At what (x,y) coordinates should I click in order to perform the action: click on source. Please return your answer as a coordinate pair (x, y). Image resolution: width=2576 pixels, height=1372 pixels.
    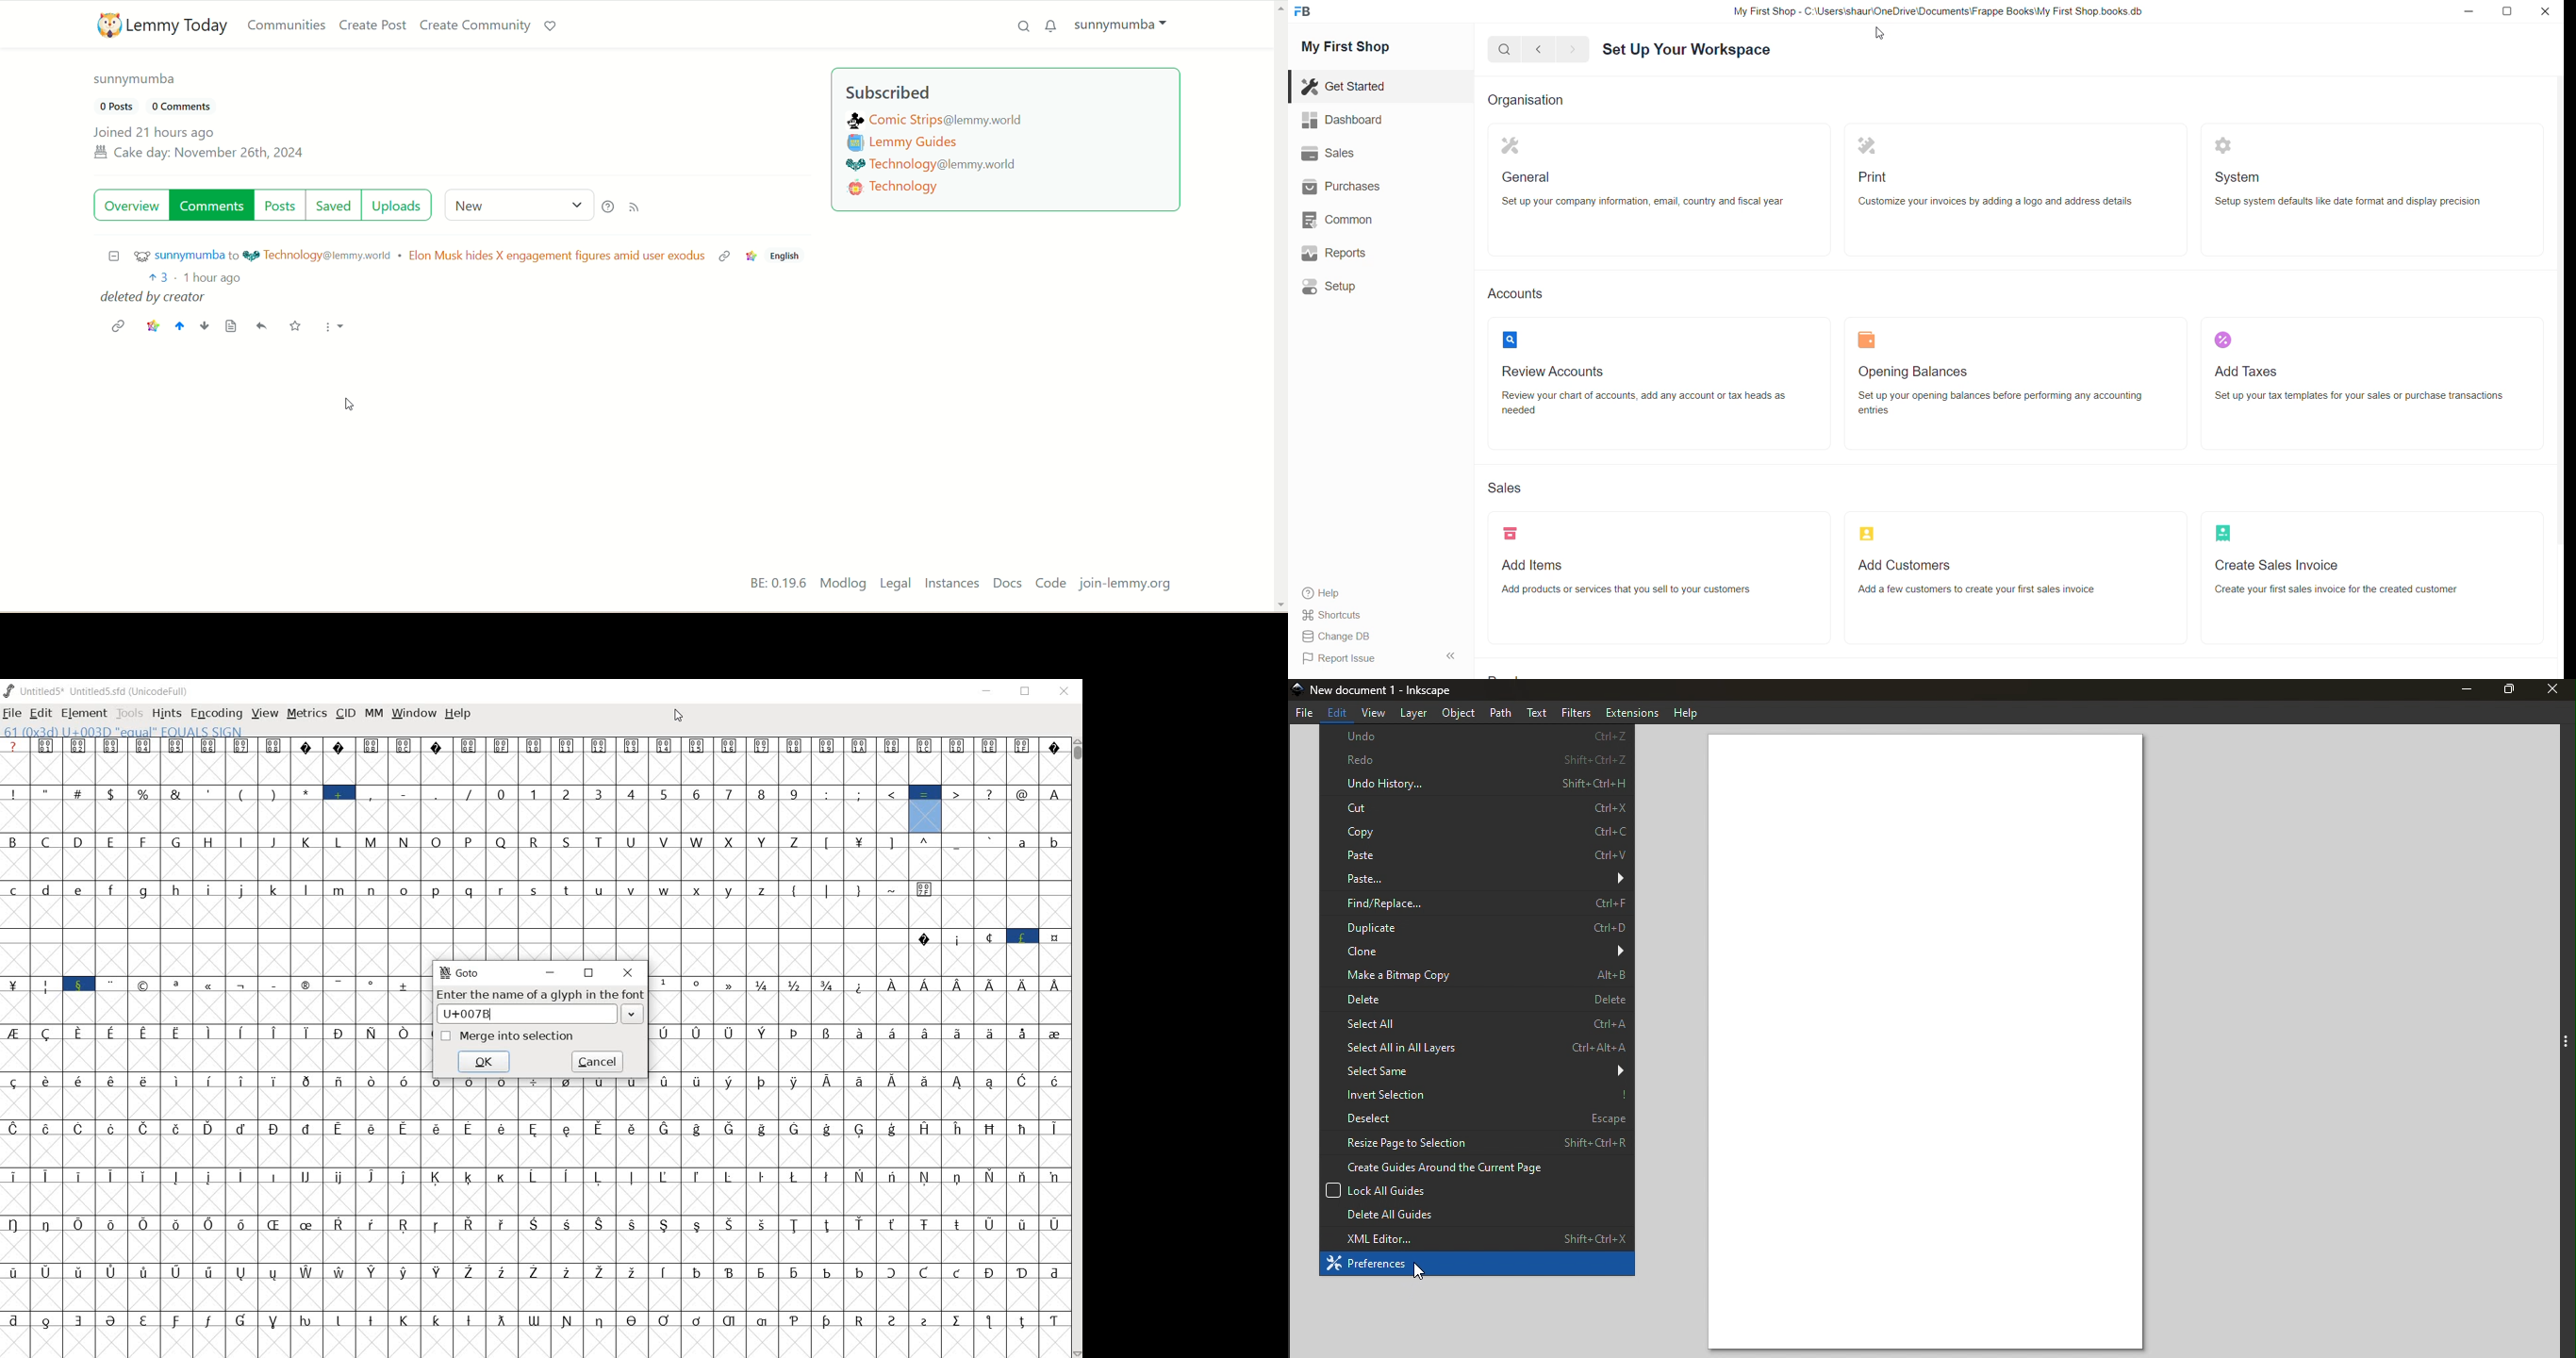
    Looking at the image, I should click on (231, 326).